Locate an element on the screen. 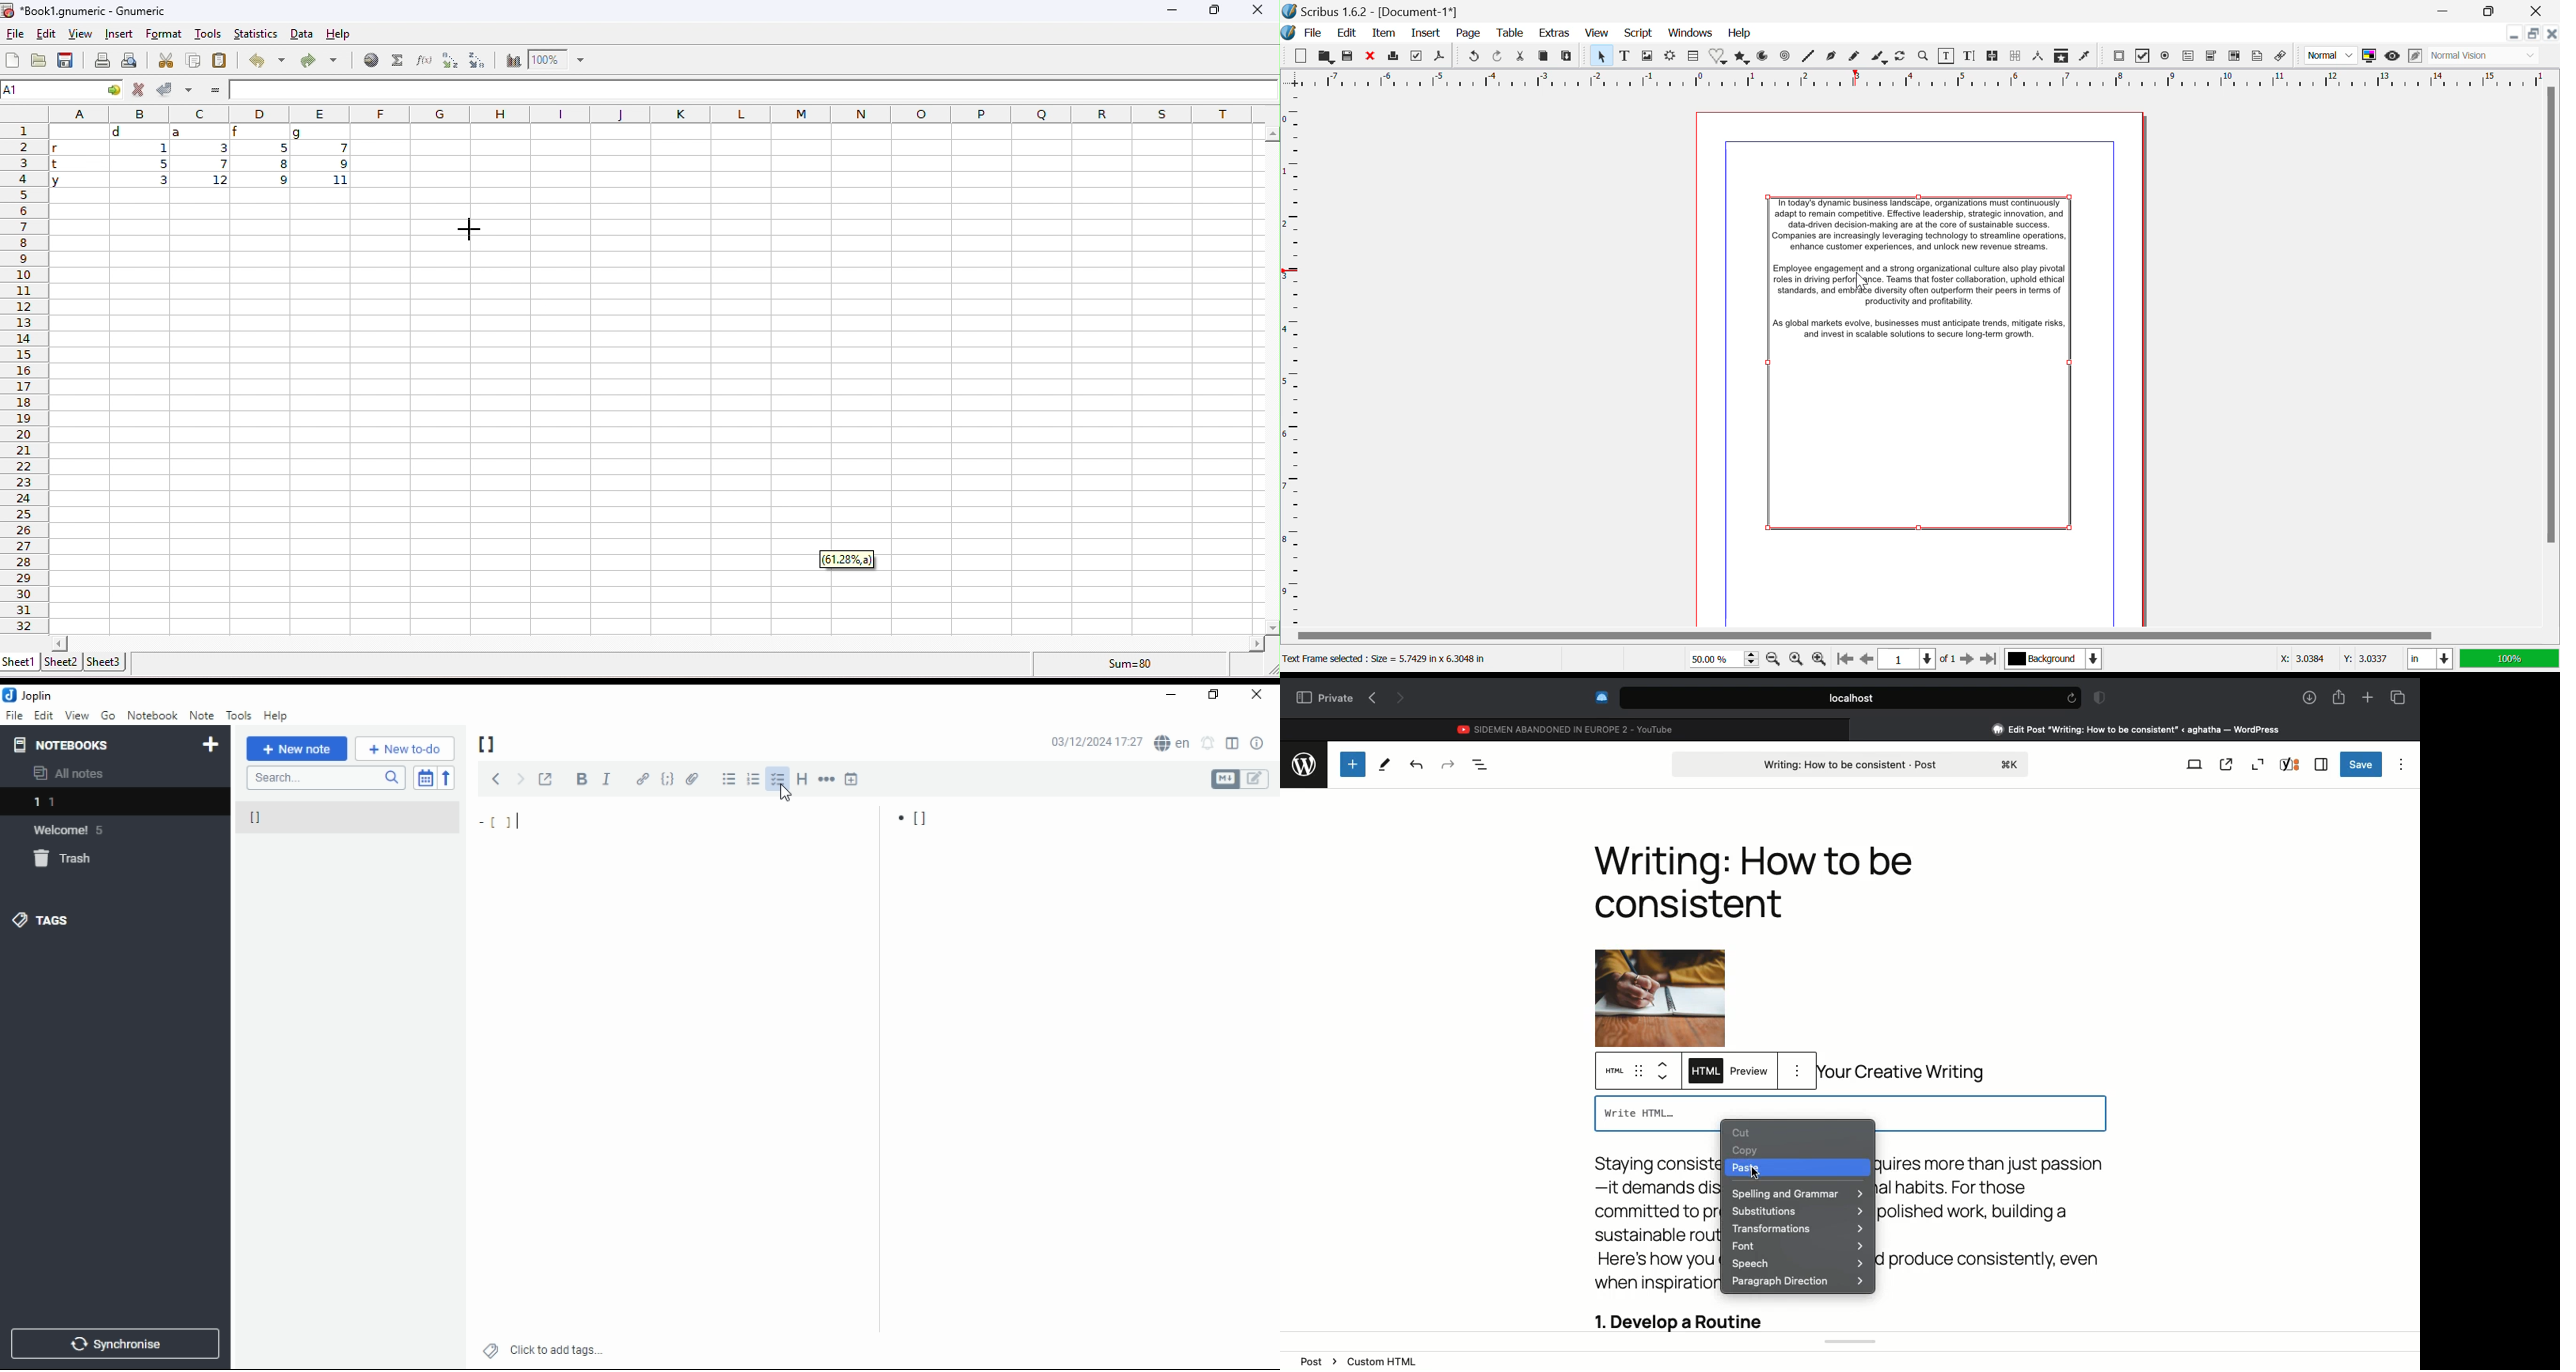 This screenshot has height=1372, width=2576. Pdf Radio Button is located at coordinates (2165, 56).